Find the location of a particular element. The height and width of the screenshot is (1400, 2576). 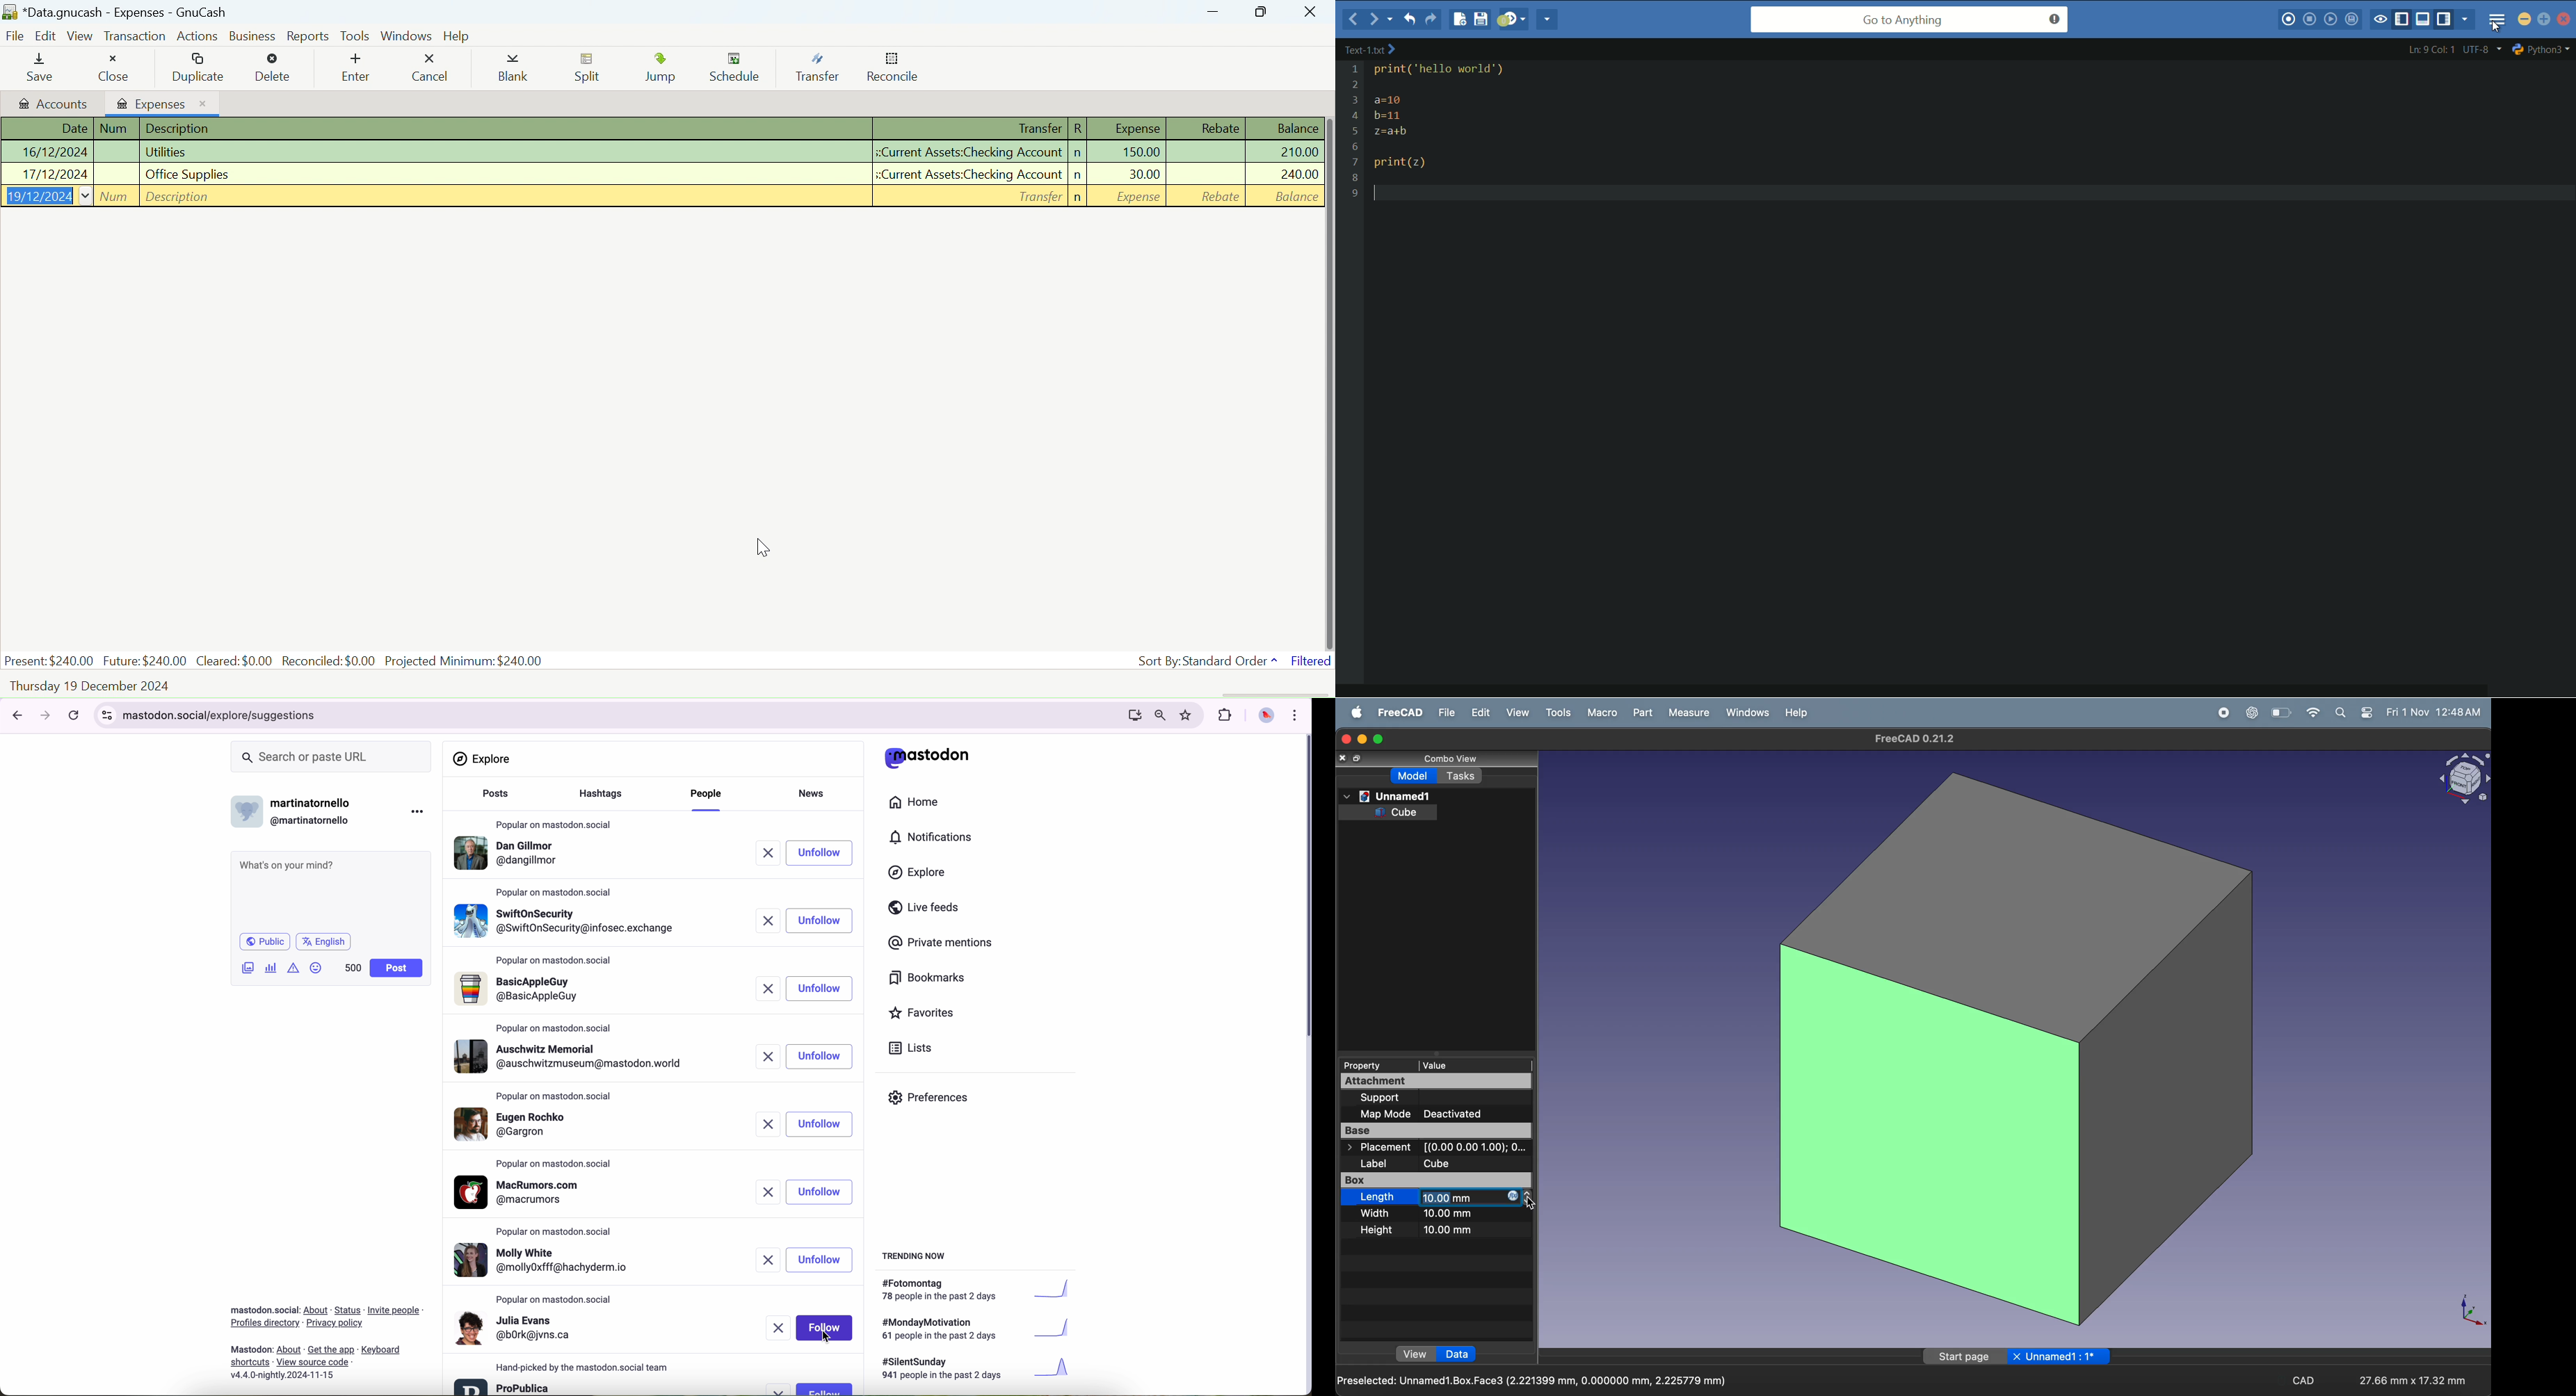

search or paste URL is located at coordinates (331, 757).